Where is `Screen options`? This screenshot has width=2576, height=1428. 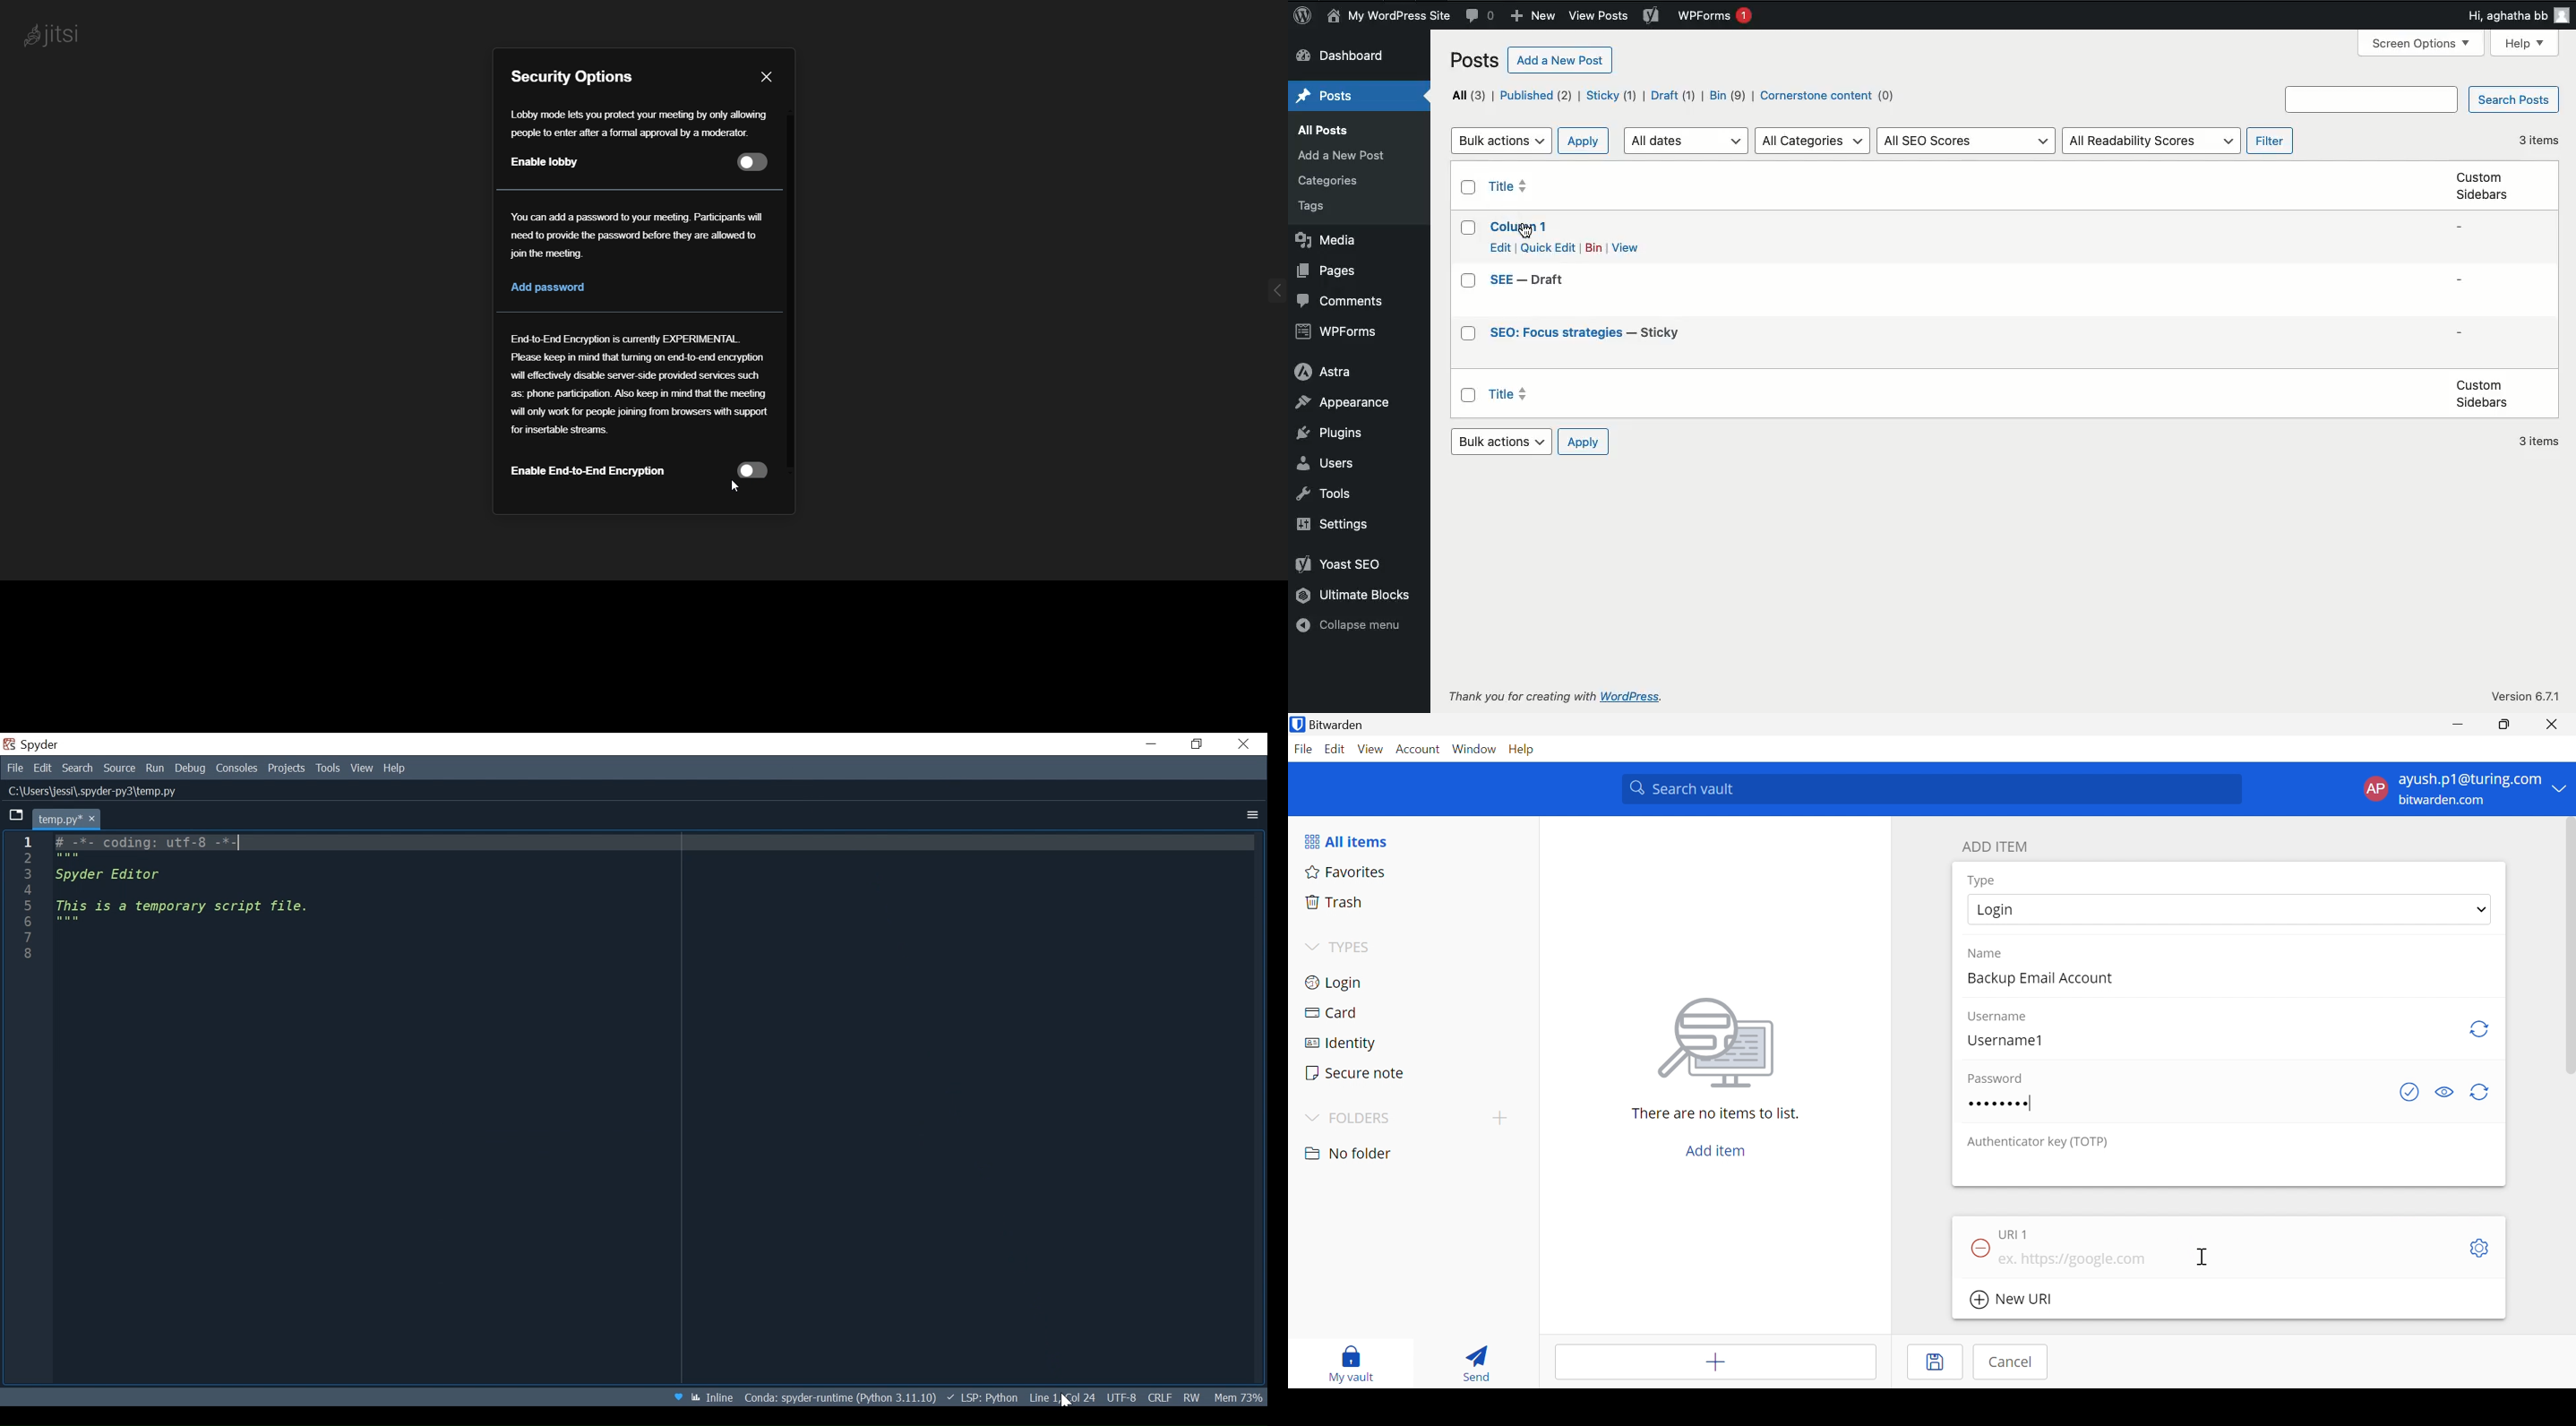
Screen options is located at coordinates (2424, 43).